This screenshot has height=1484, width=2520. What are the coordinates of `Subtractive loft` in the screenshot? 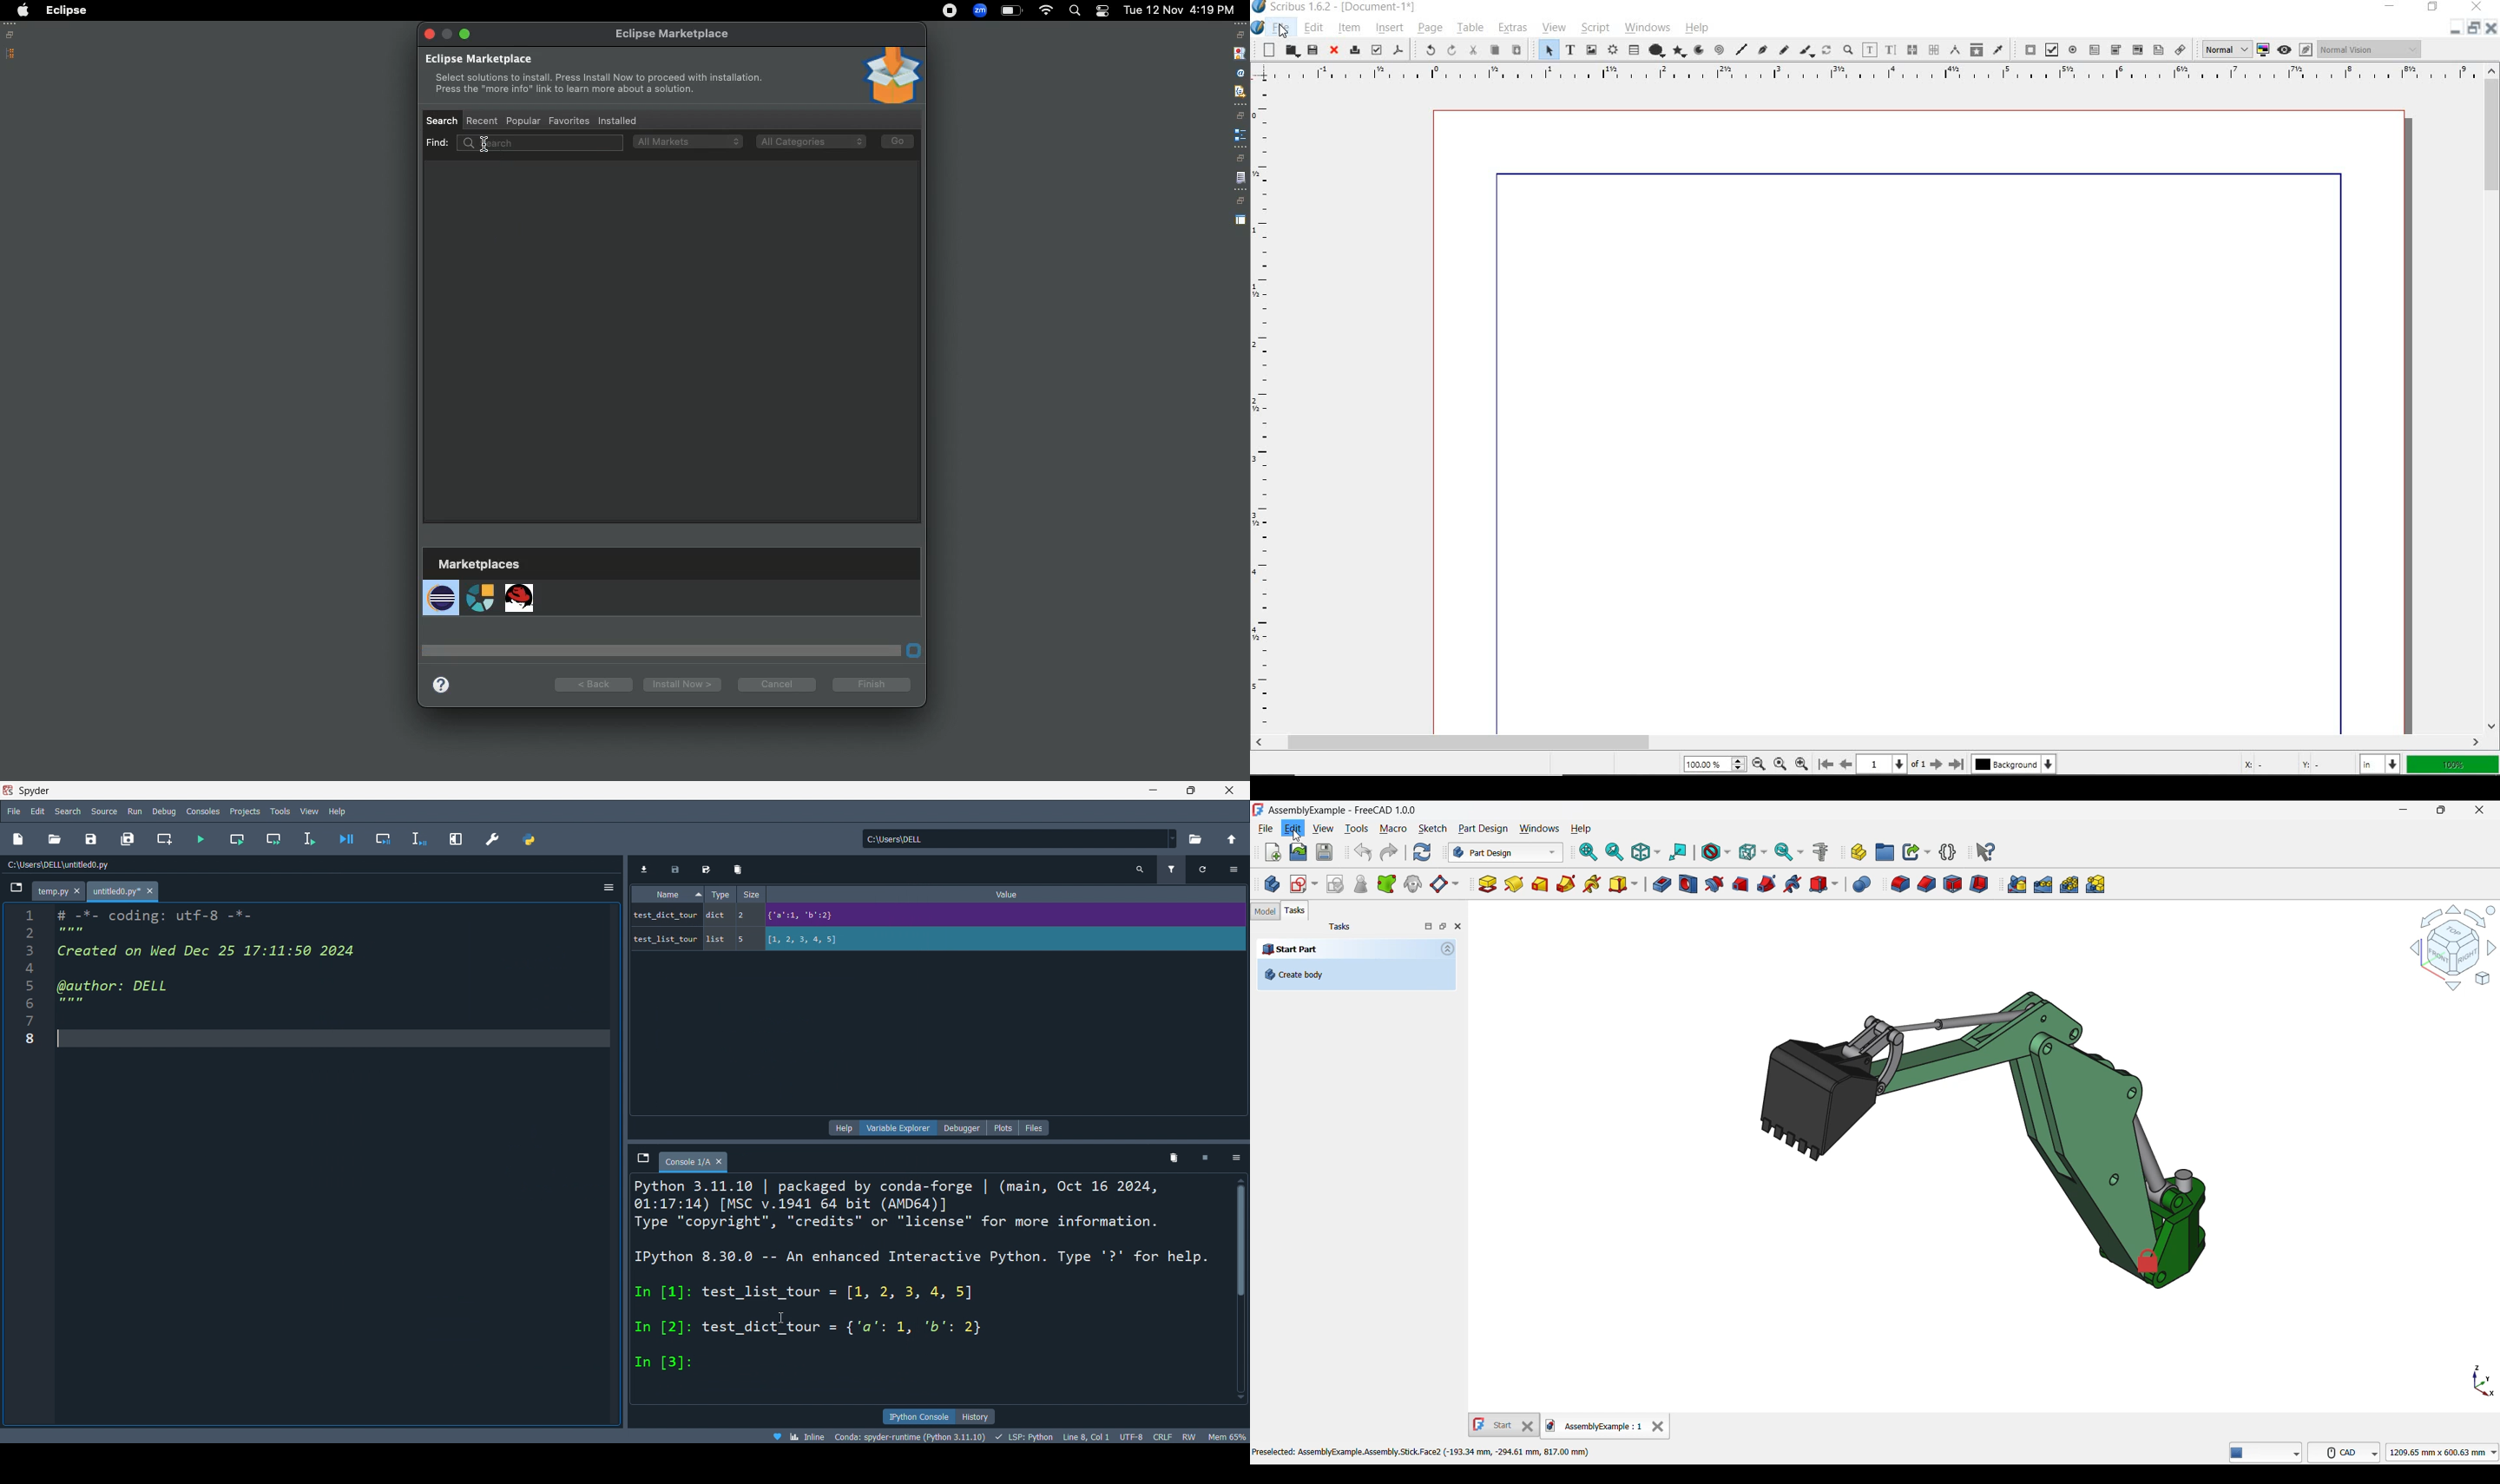 It's located at (1740, 885).